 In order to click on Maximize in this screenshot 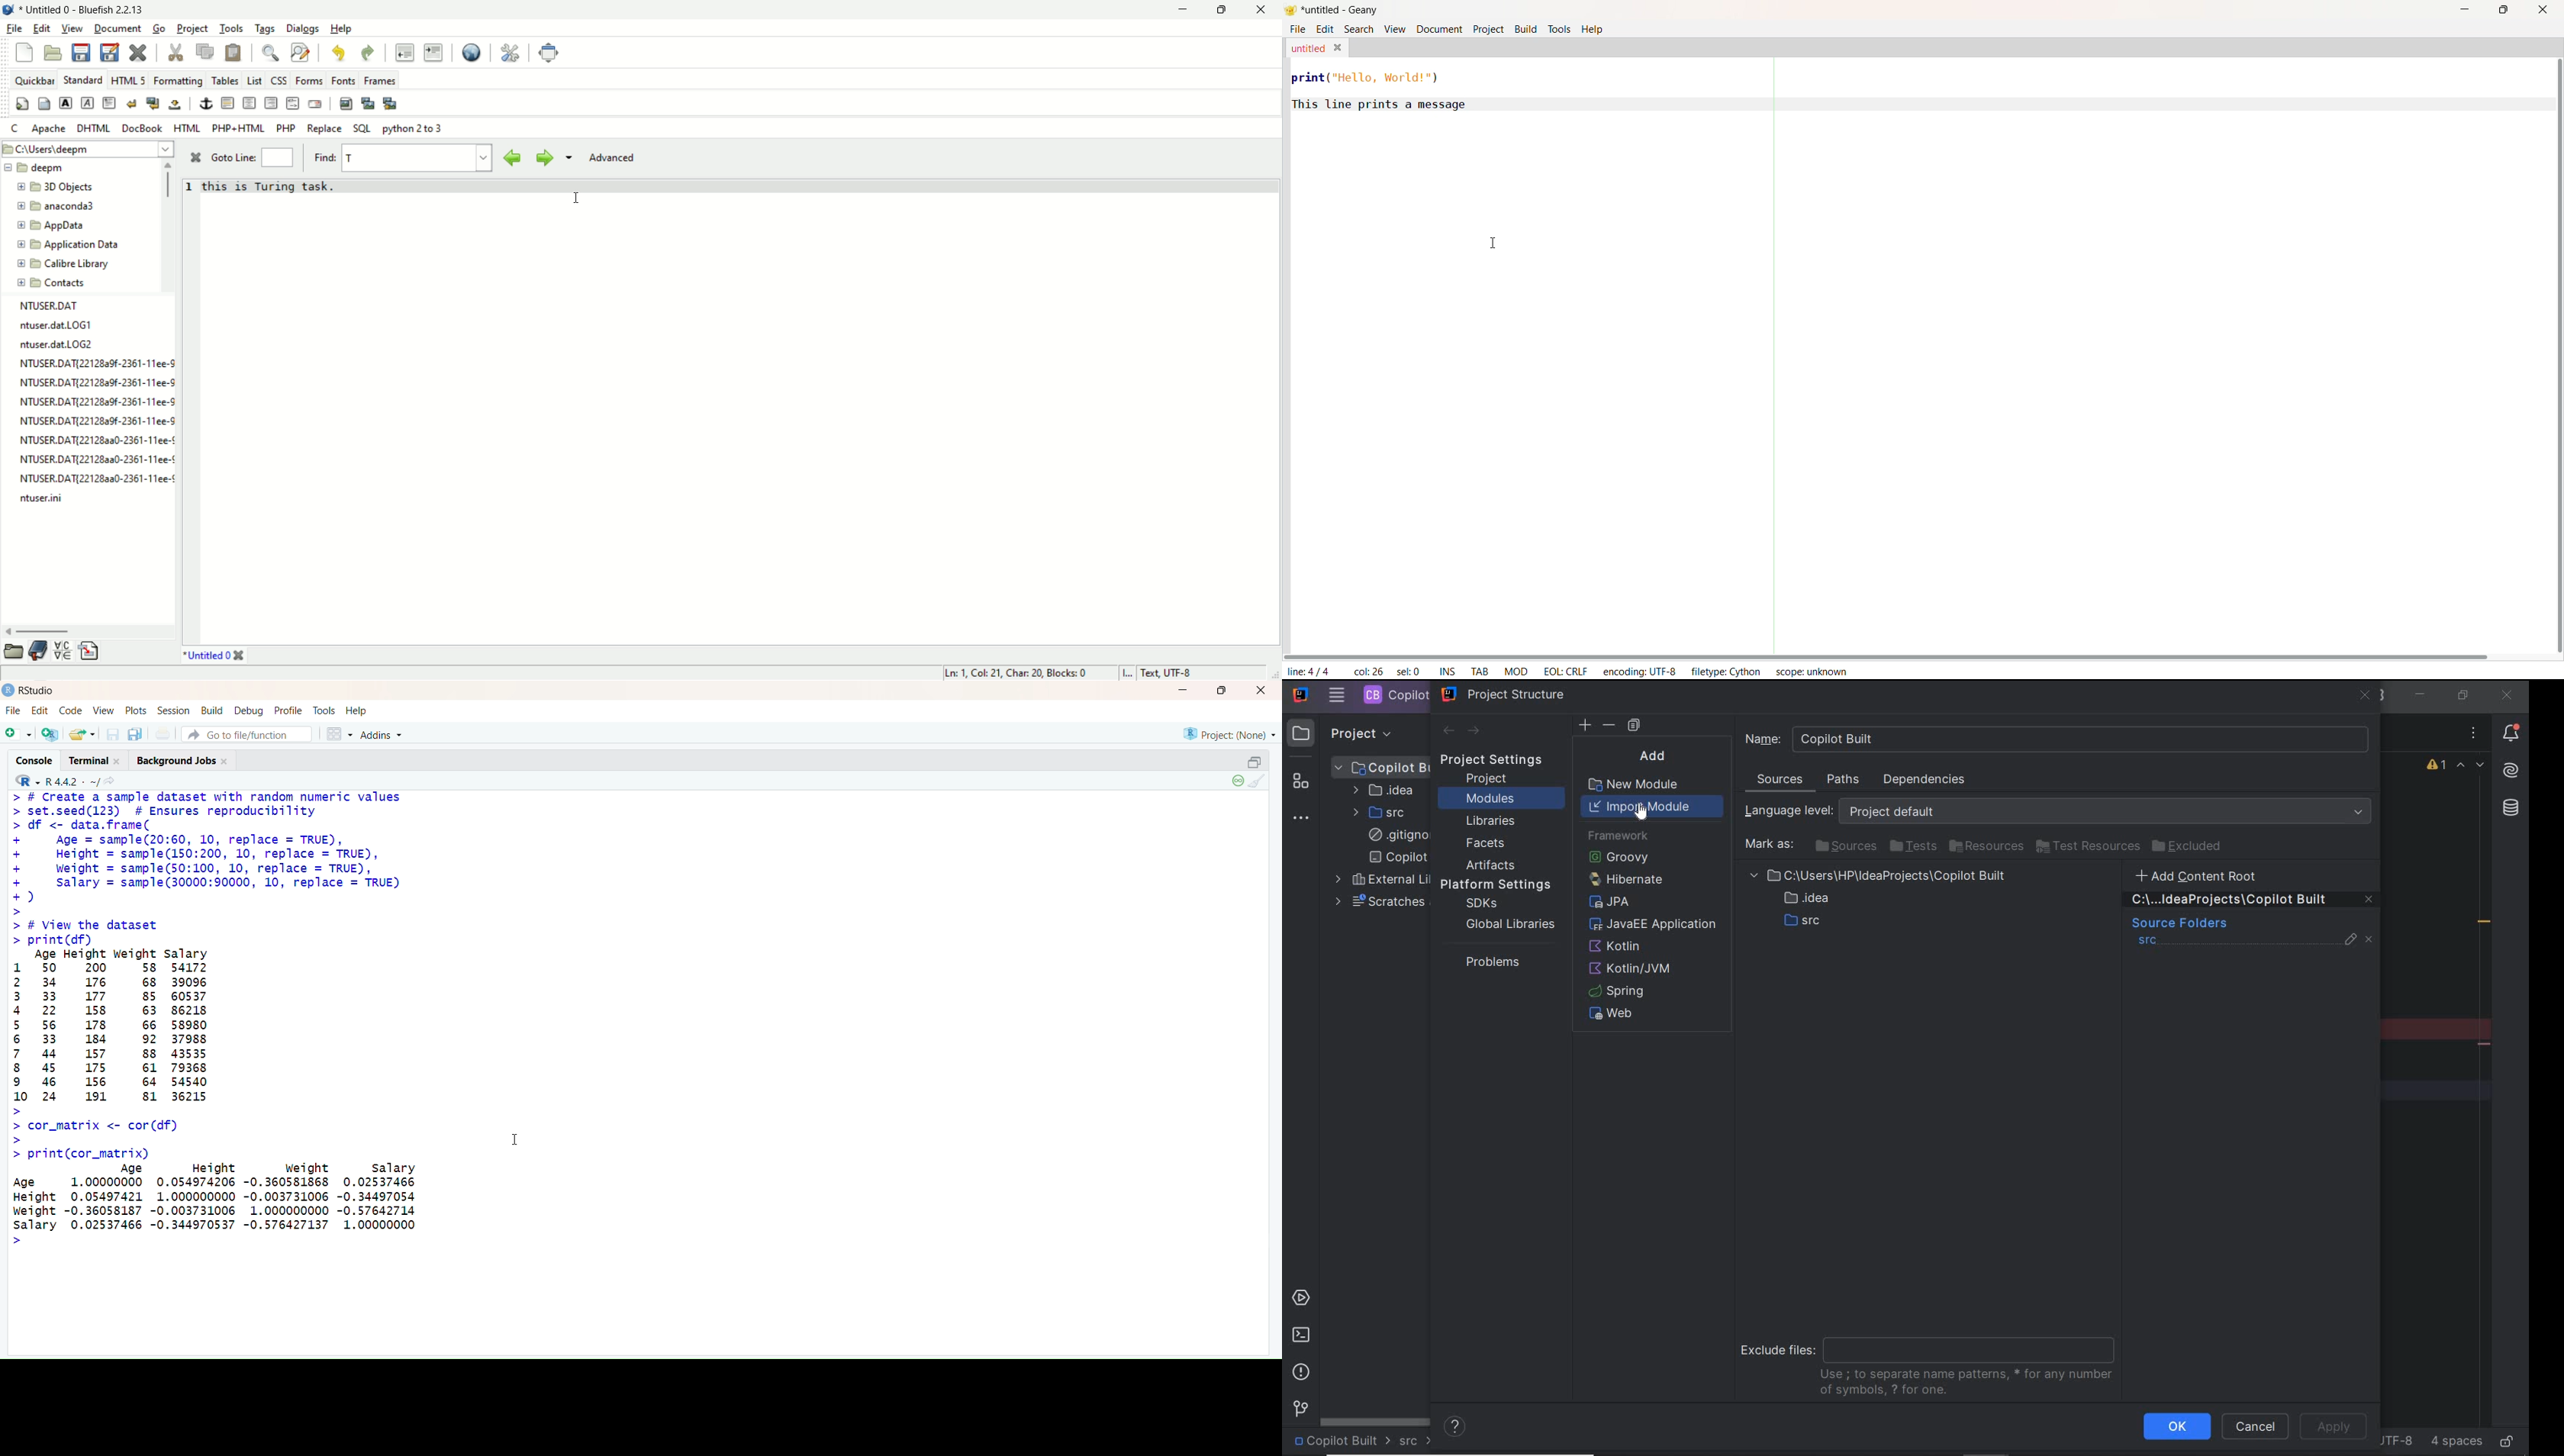, I will do `click(1222, 691)`.